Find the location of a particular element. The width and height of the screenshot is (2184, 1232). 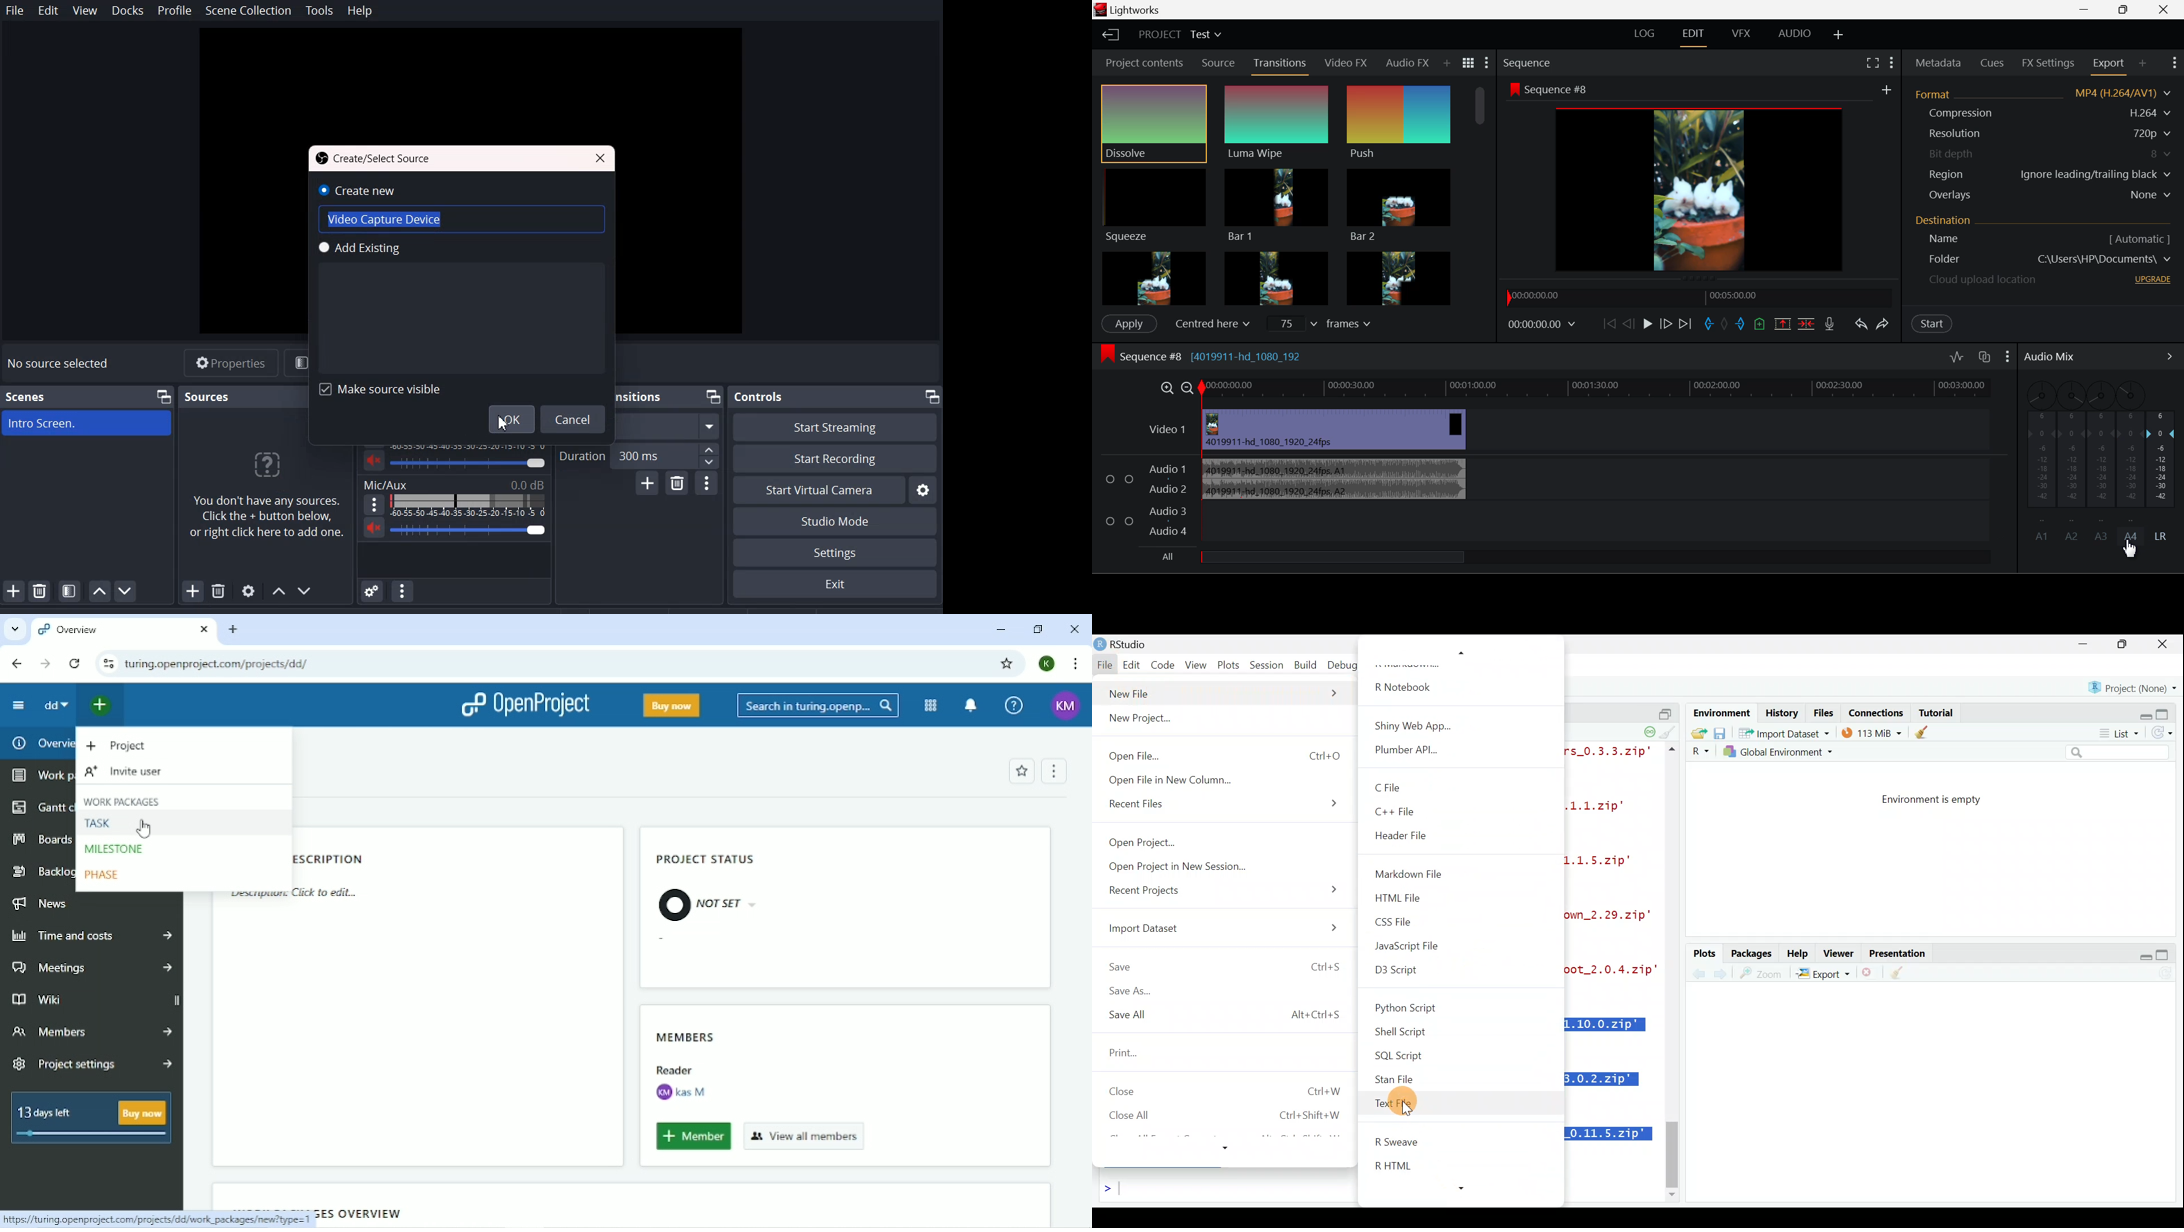

Recent Files is located at coordinates (1225, 806).